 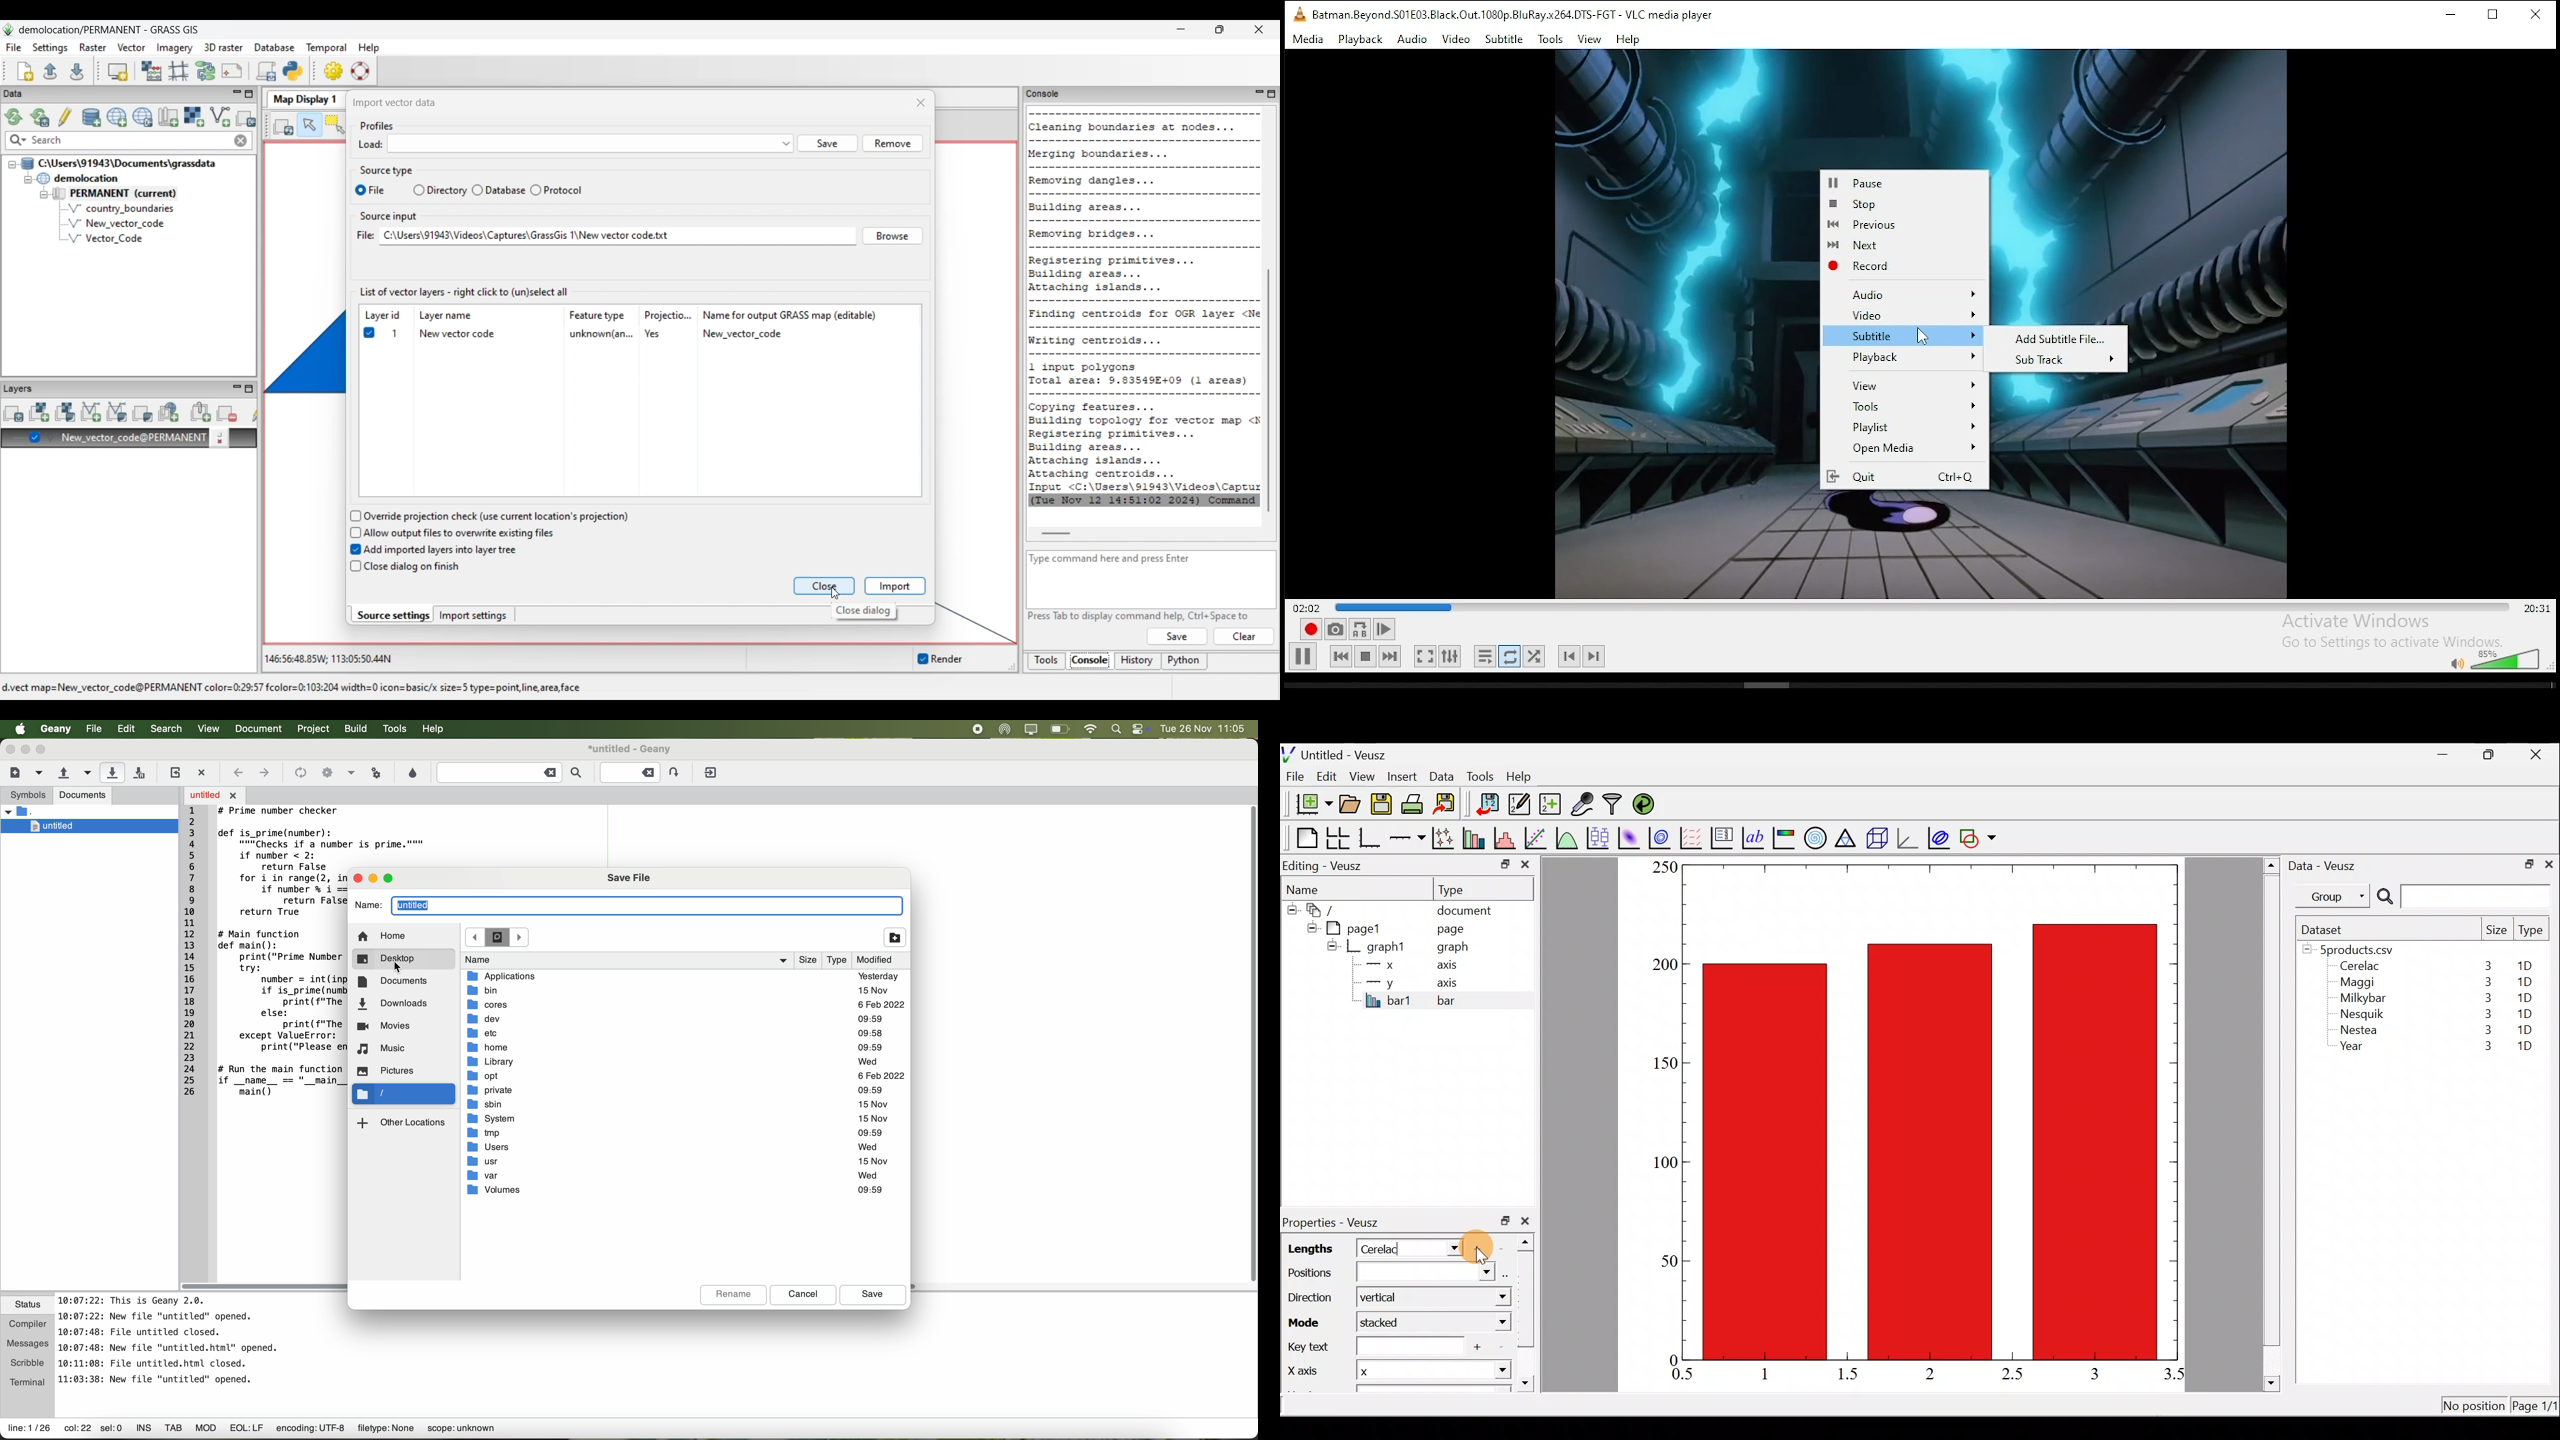 What do you see at coordinates (2537, 755) in the screenshot?
I see `close` at bounding box center [2537, 755].